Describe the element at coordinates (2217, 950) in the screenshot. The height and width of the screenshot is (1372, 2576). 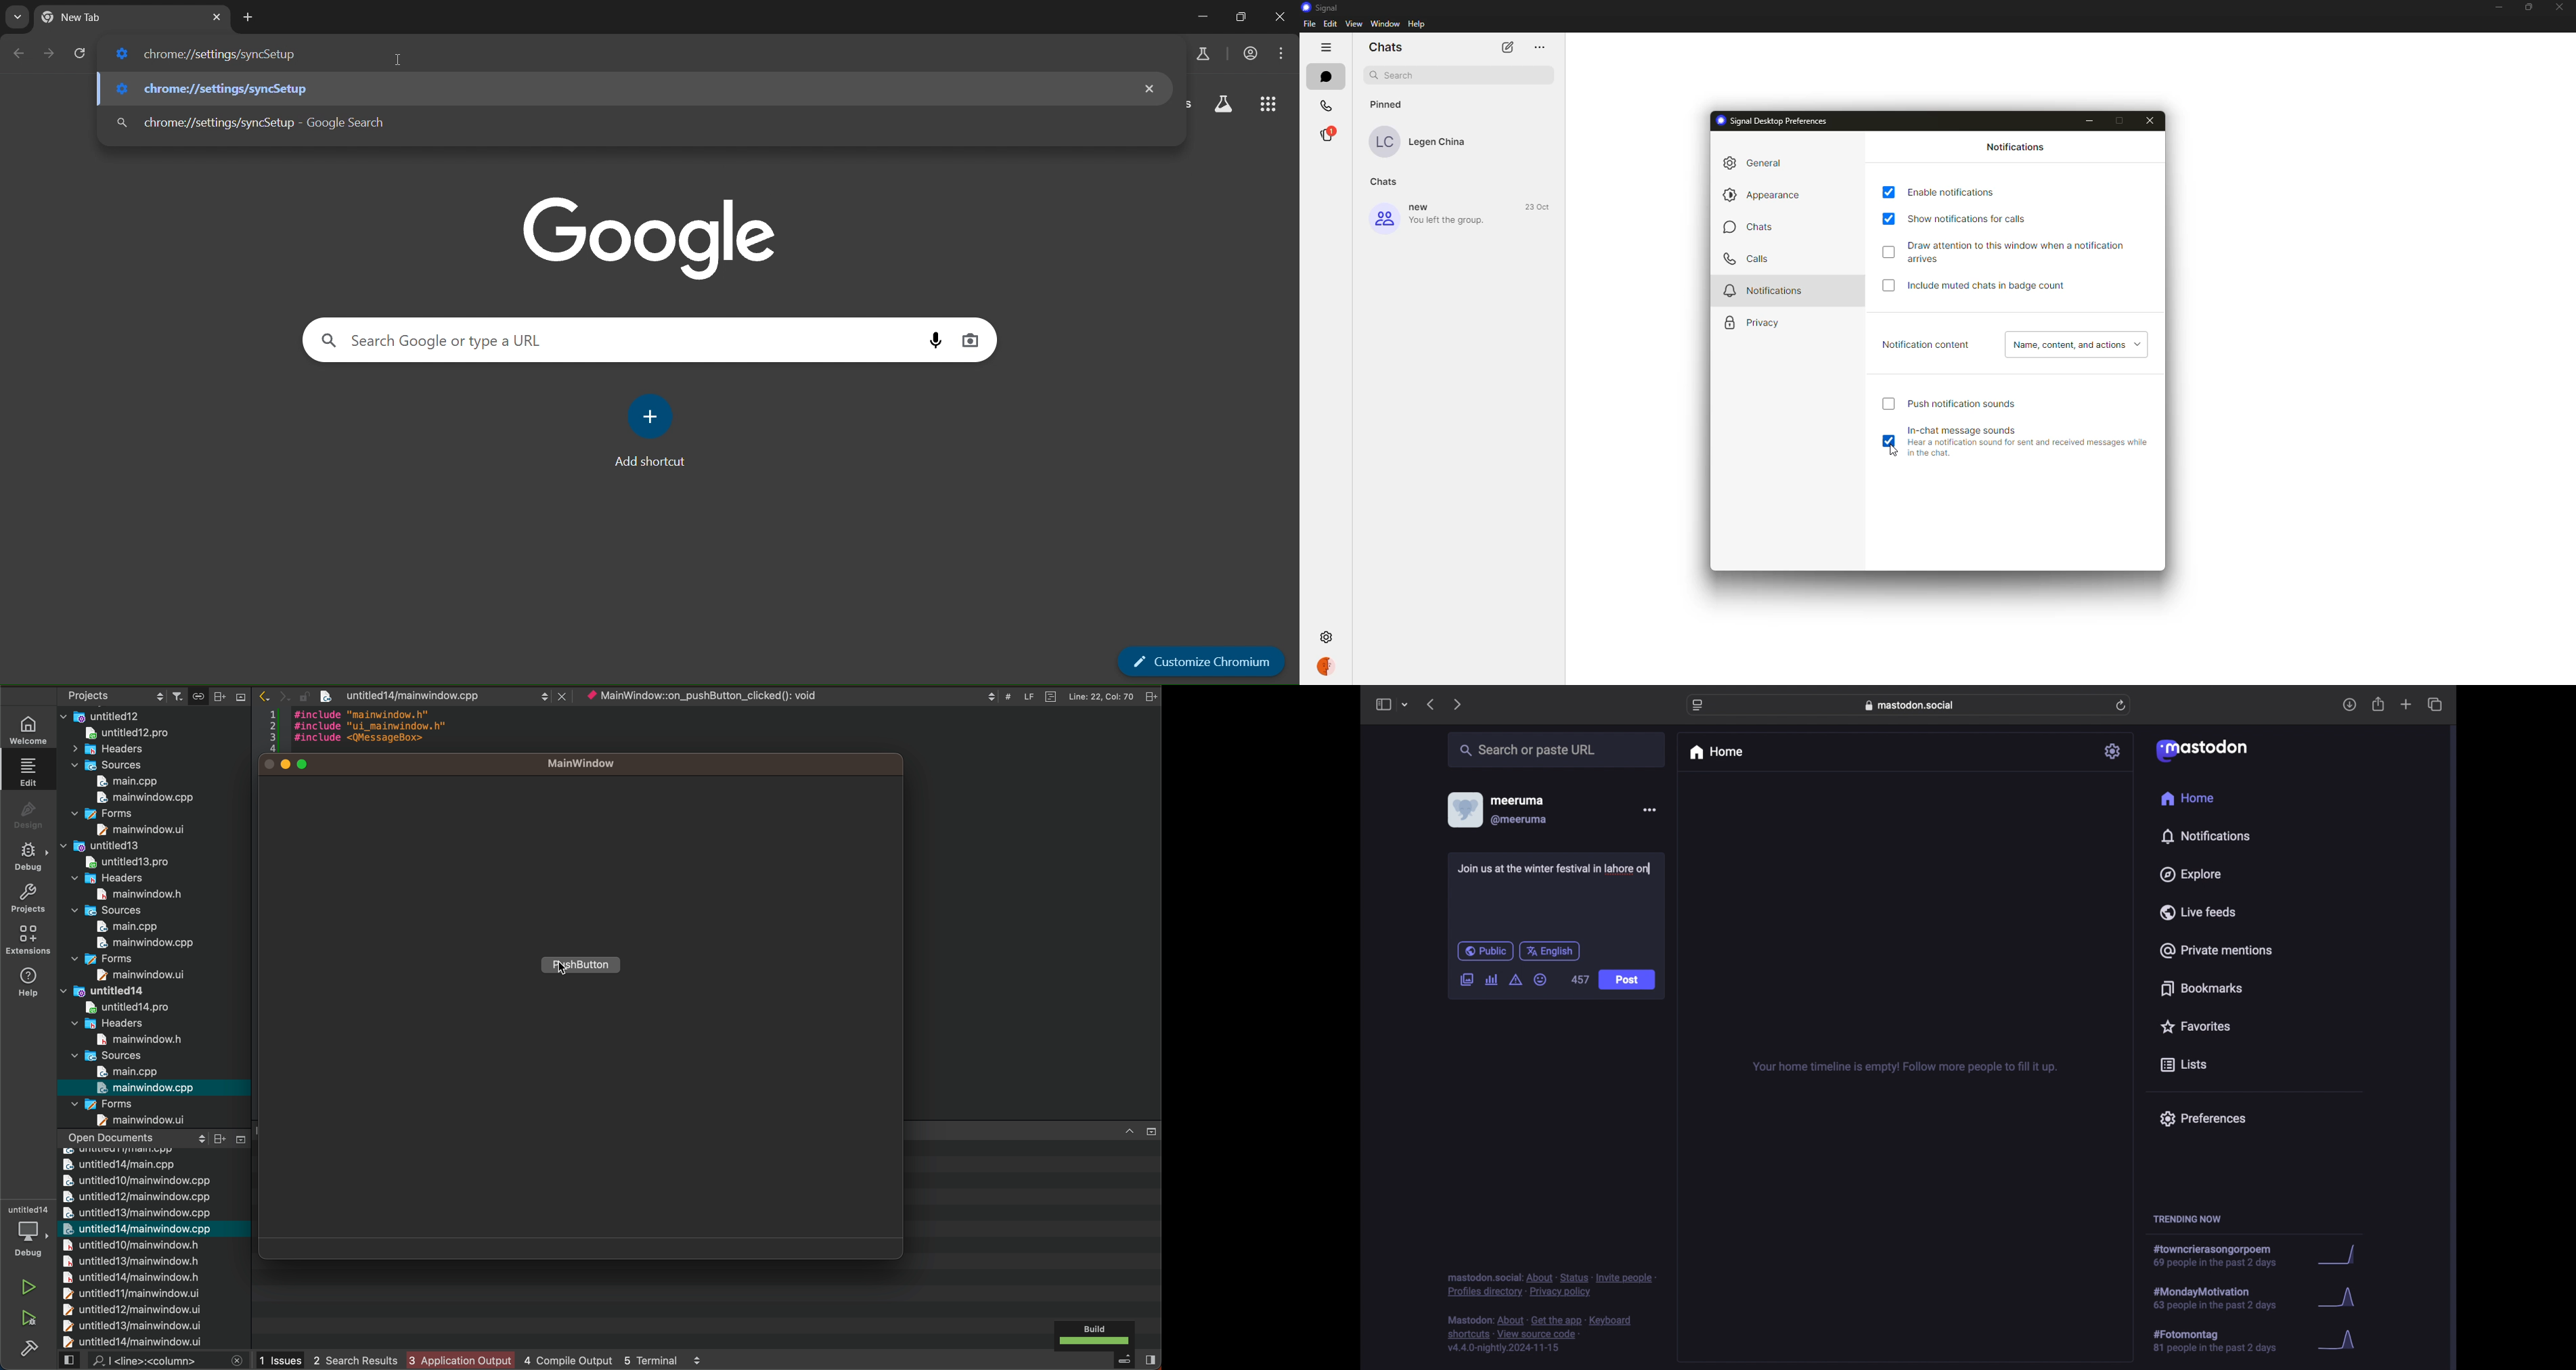
I see `private mentions` at that location.